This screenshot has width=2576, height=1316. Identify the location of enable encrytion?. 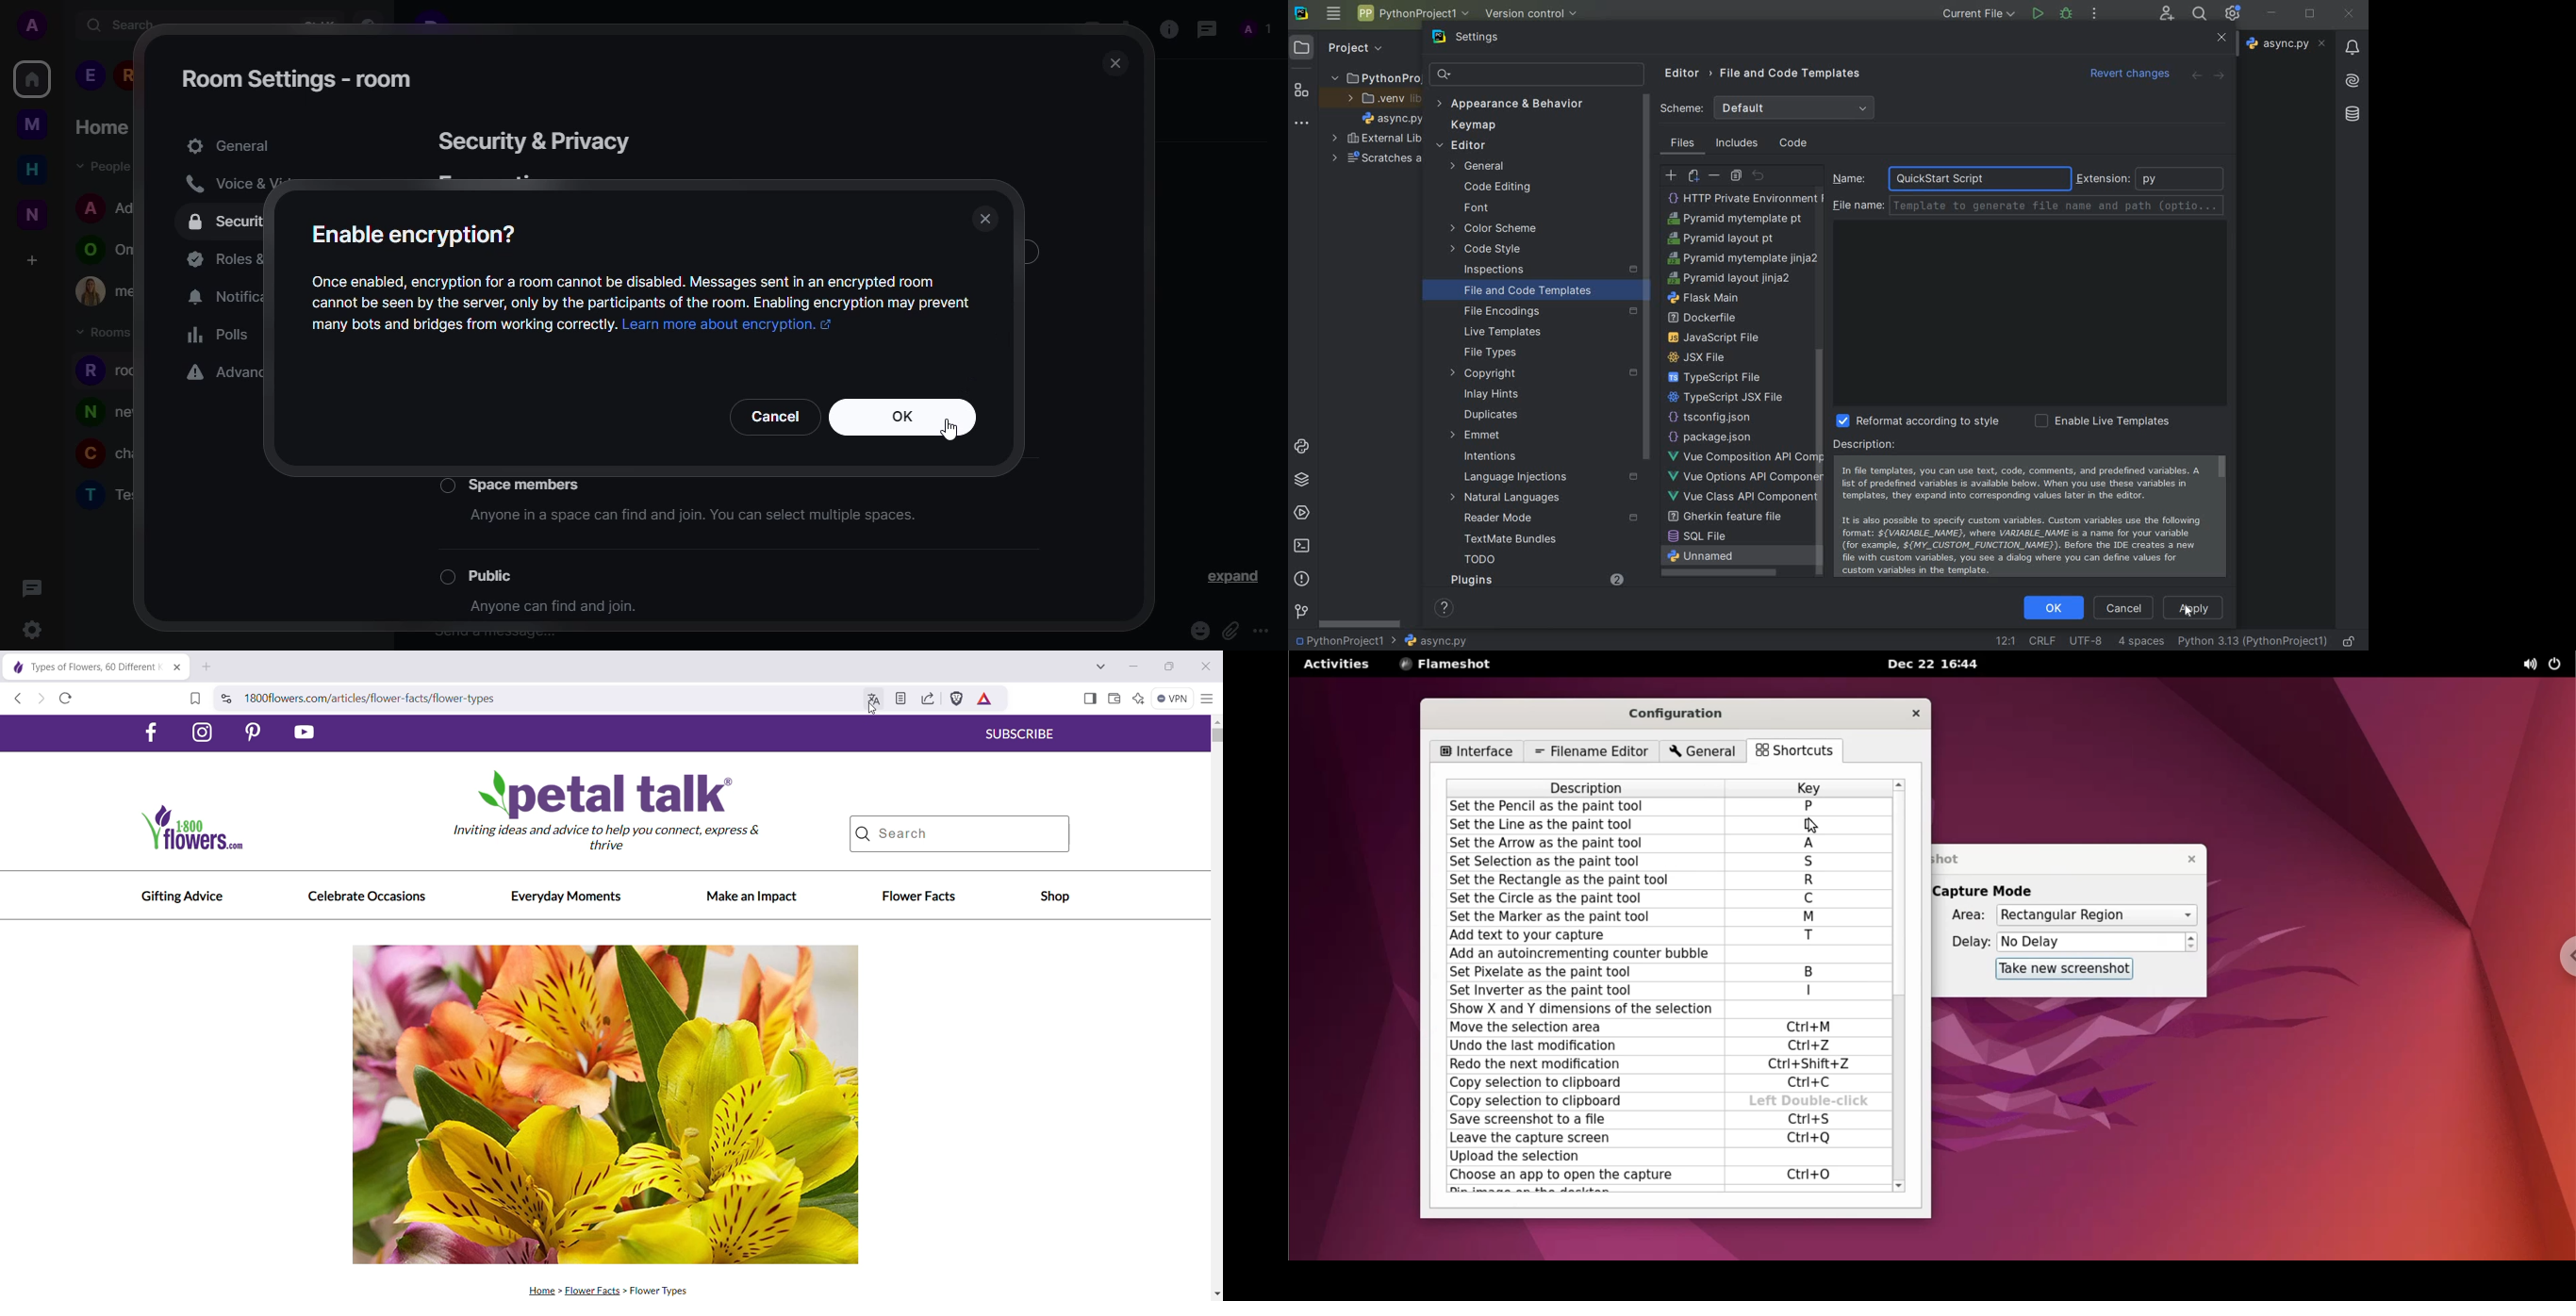
(418, 233).